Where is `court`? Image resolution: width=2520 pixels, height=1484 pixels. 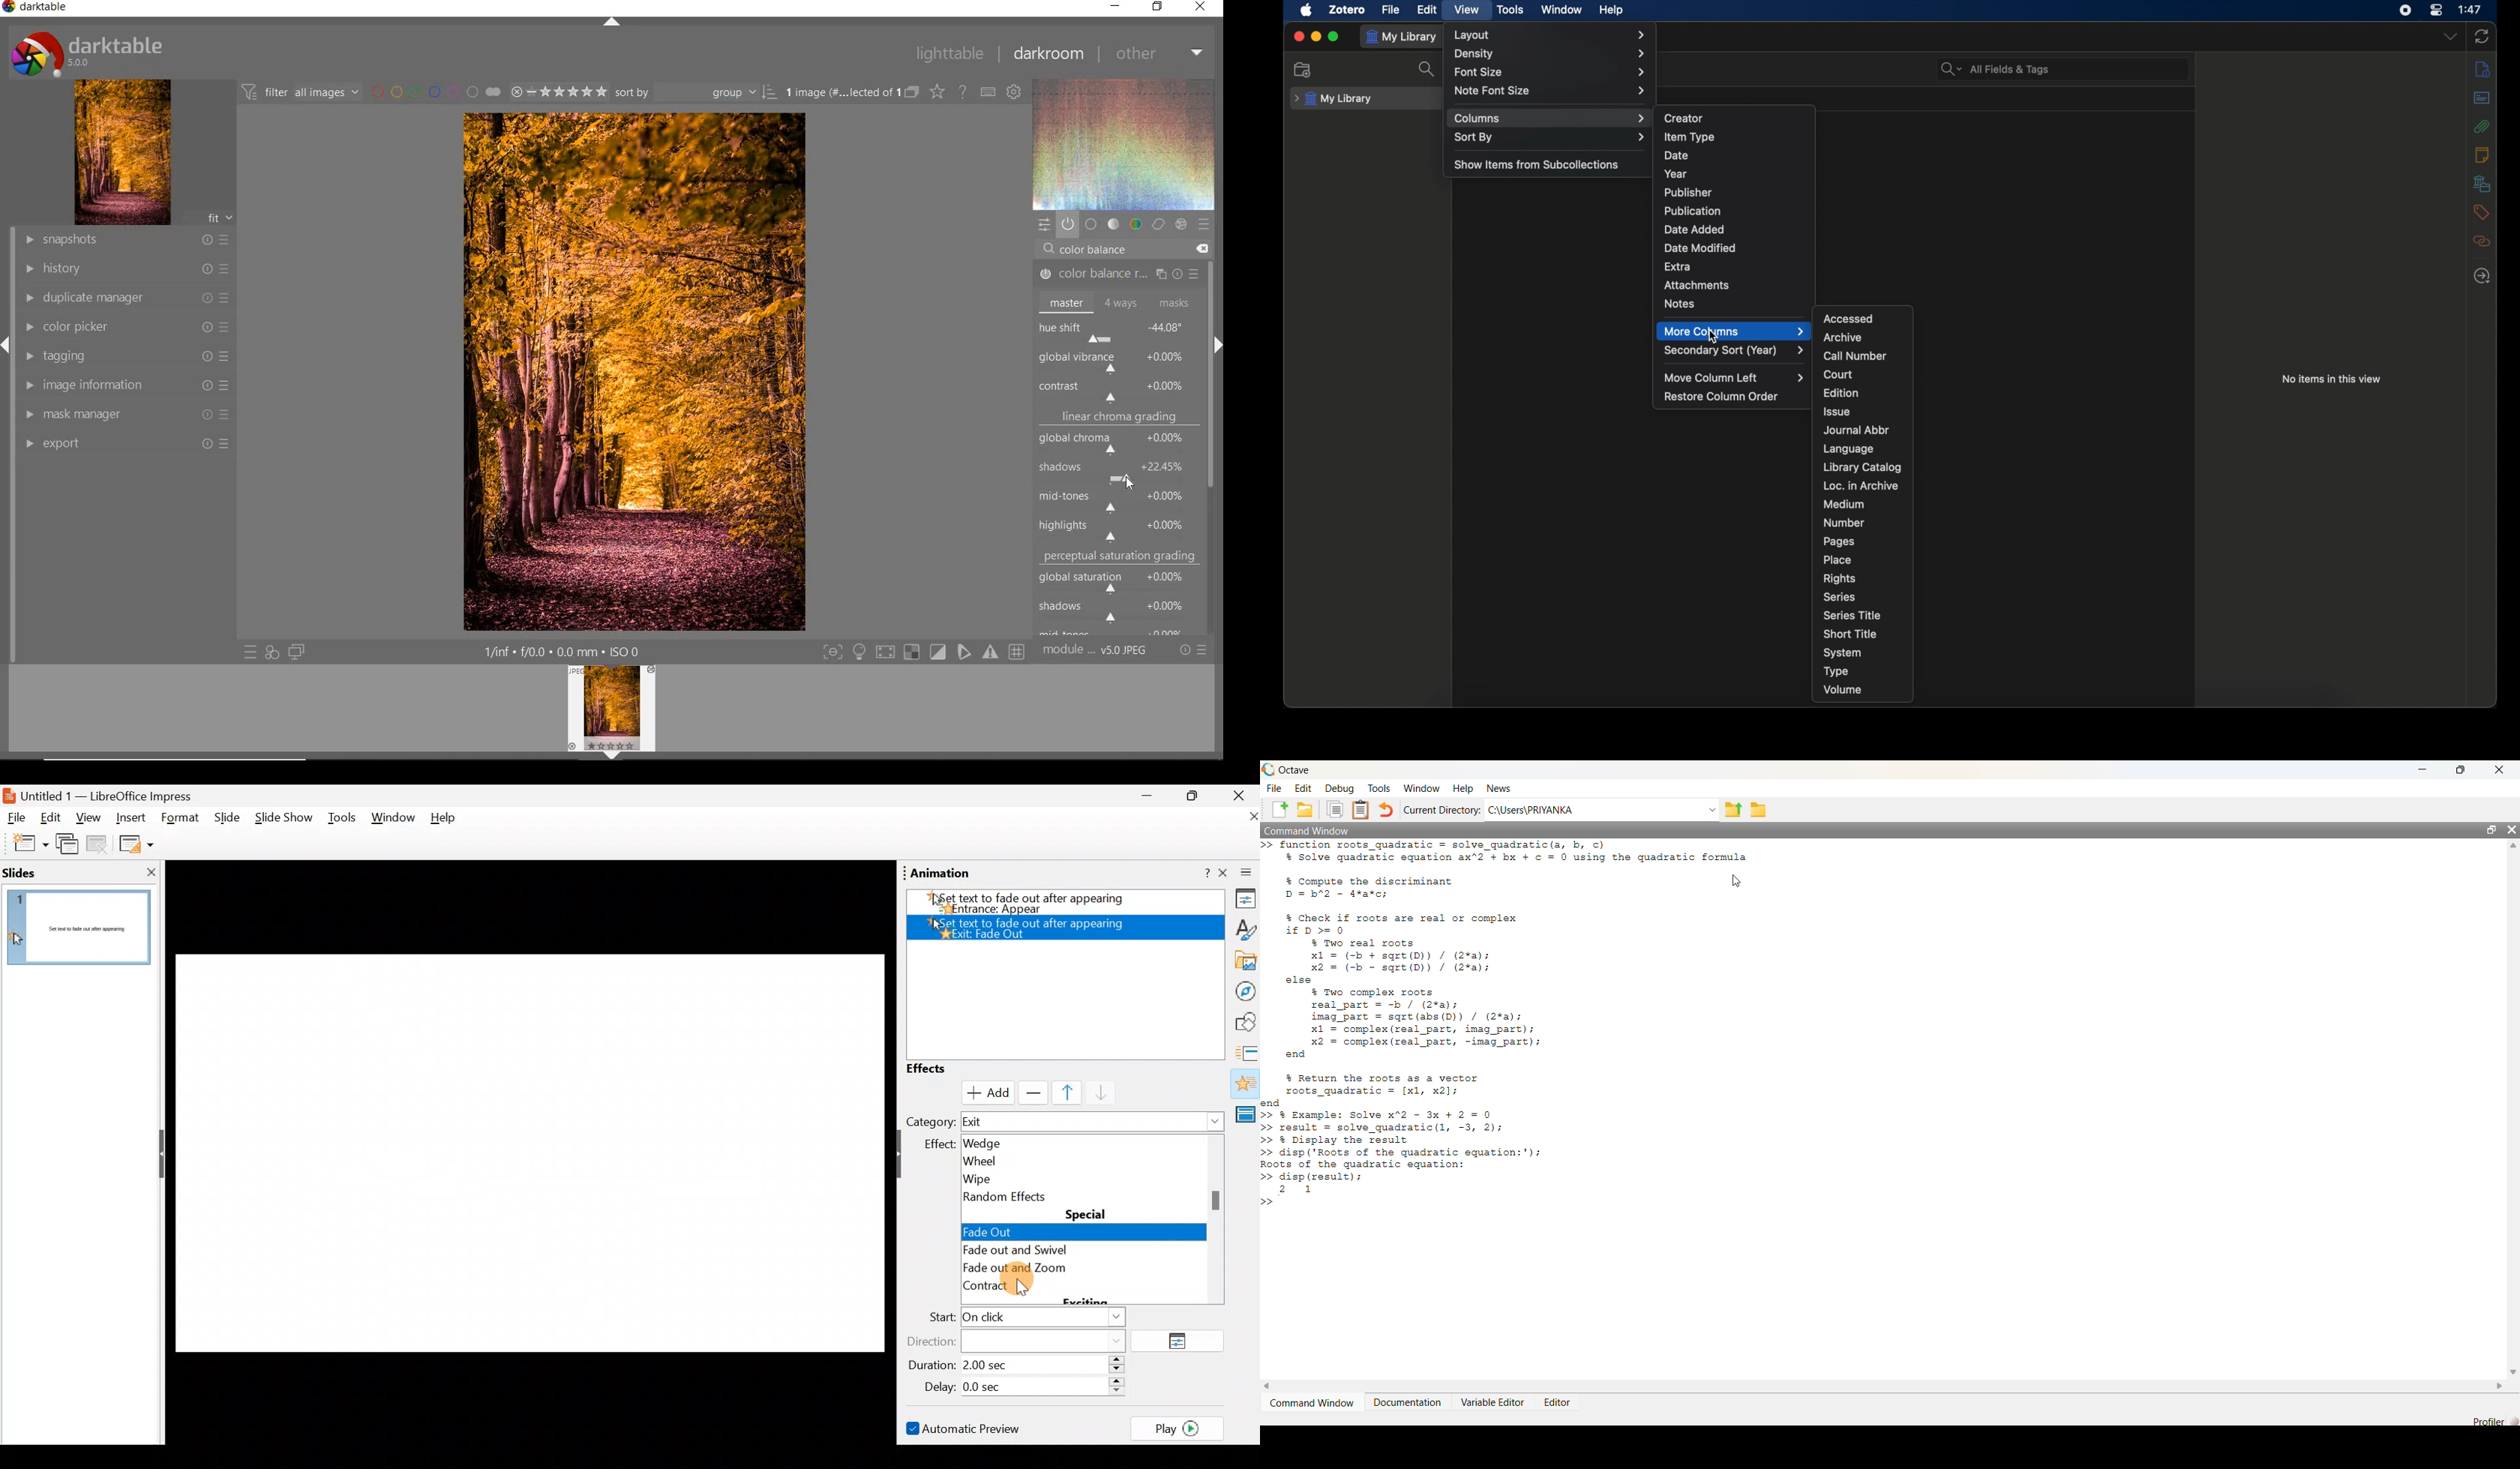 court is located at coordinates (1838, 375).